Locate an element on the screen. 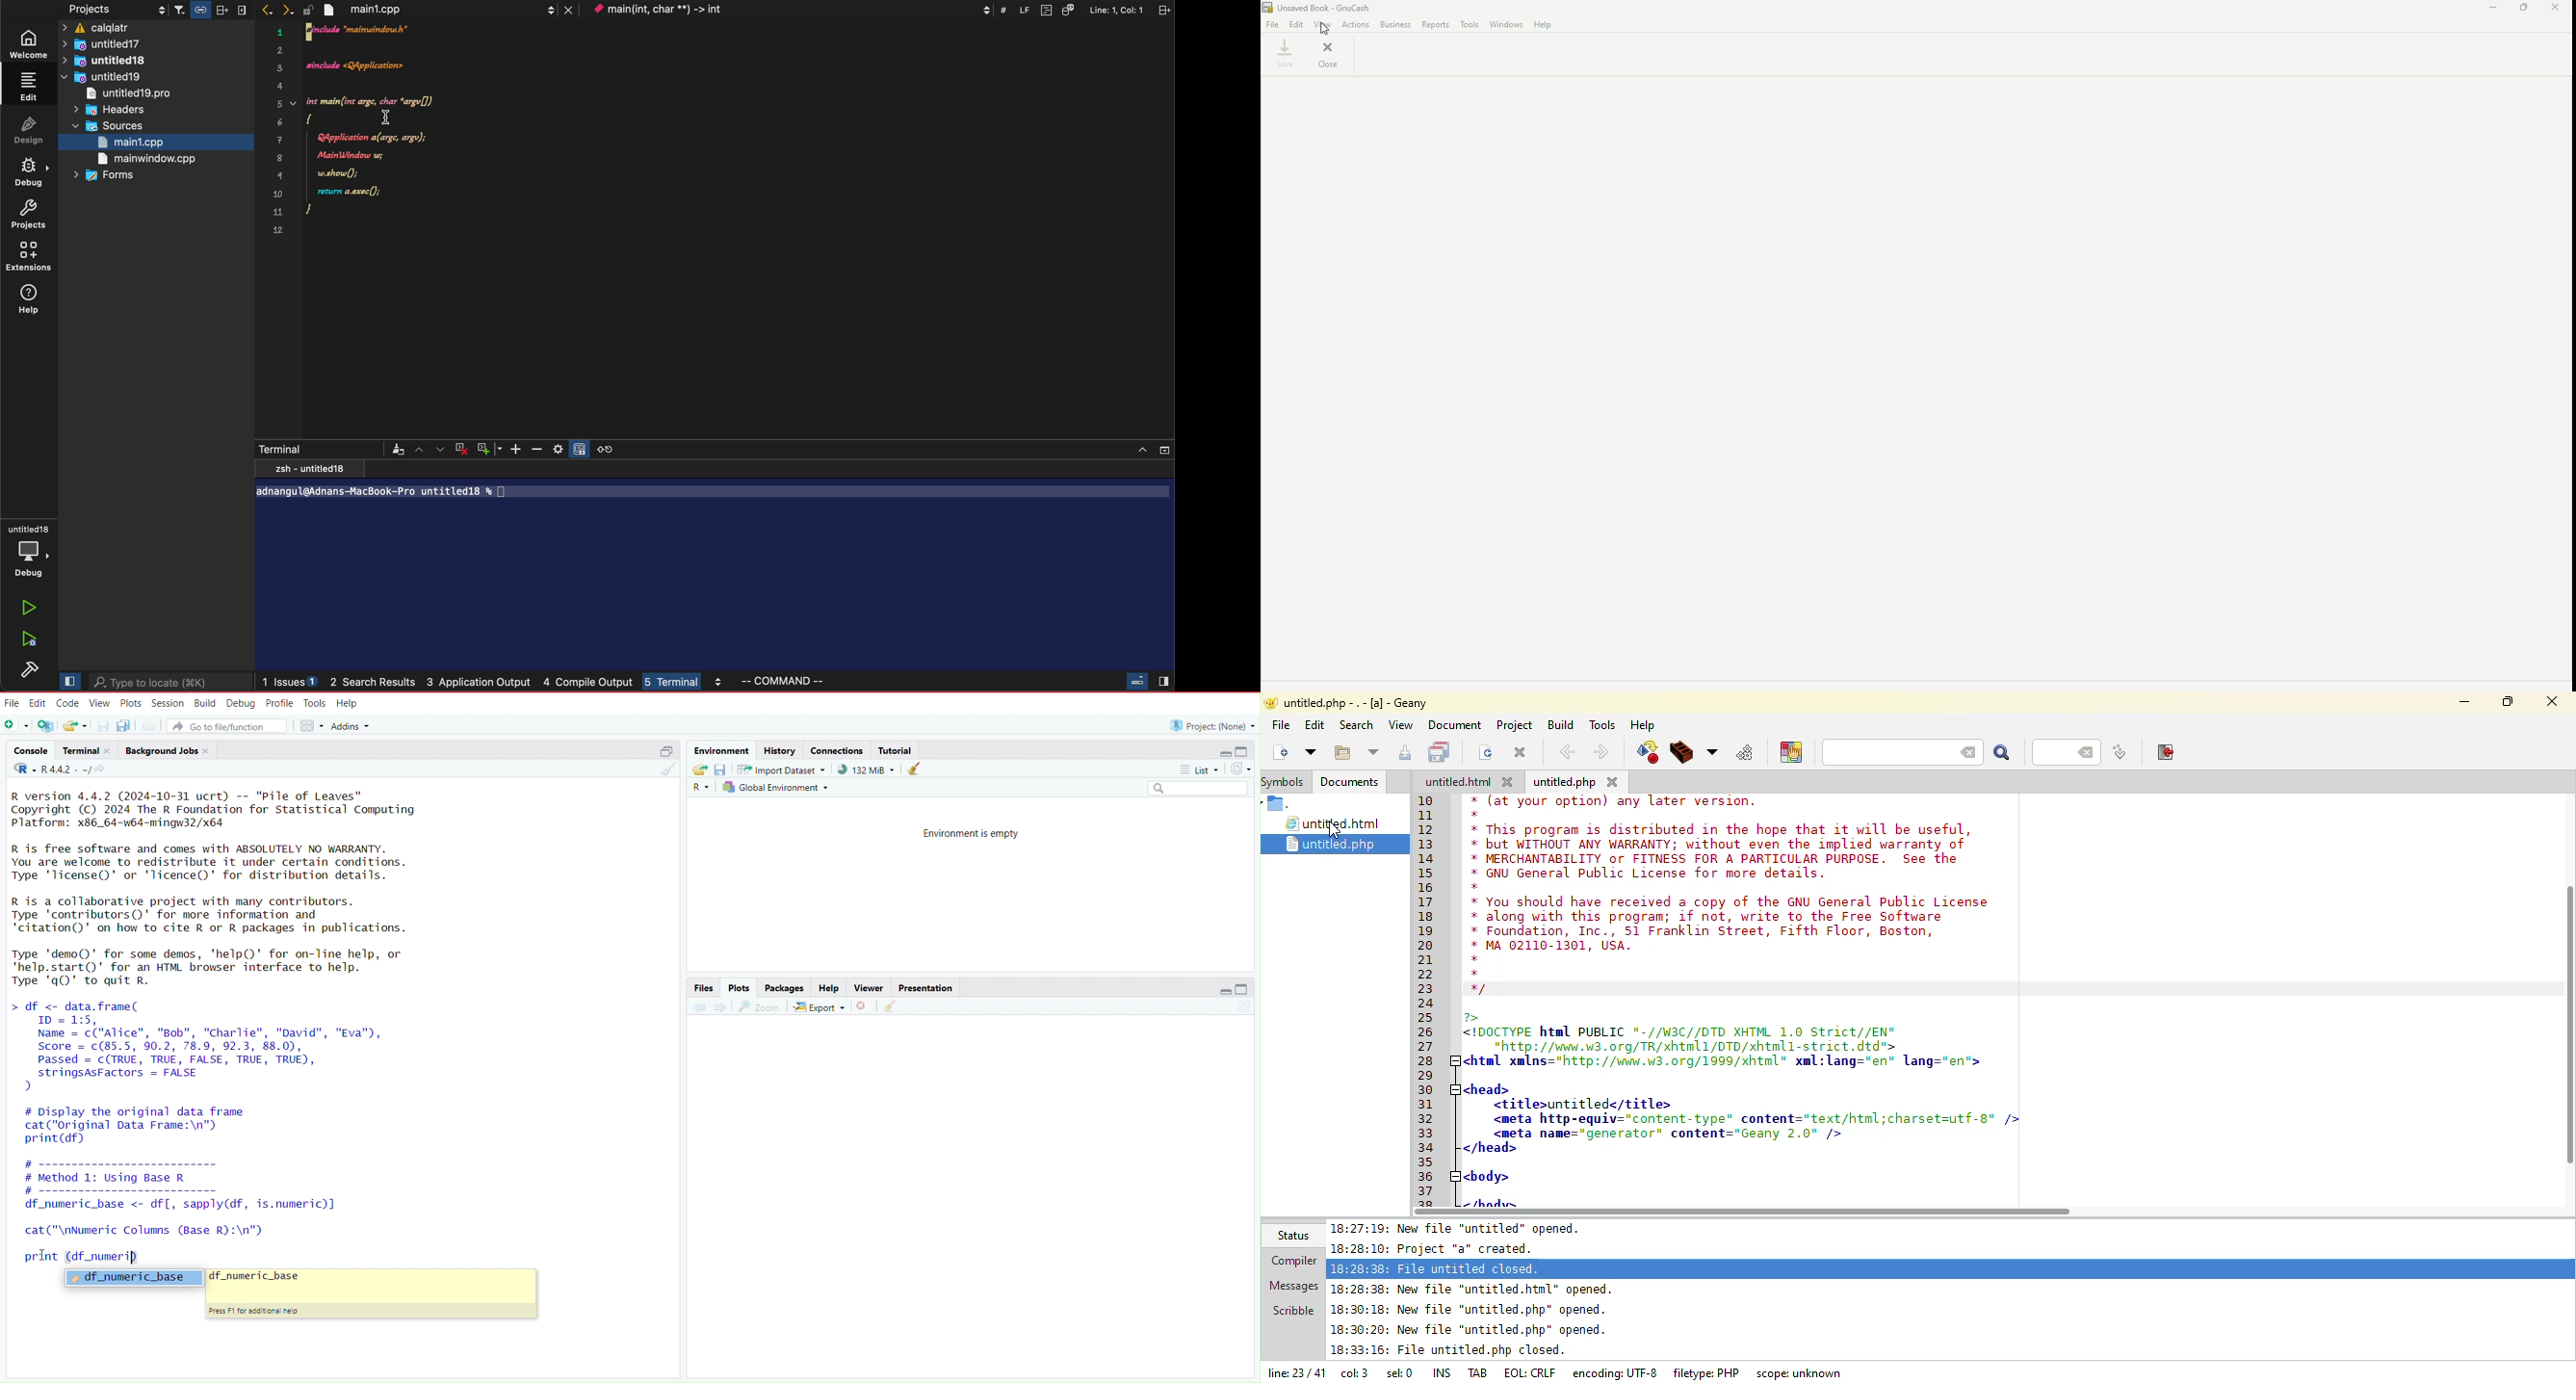  df _numeric_base <- df[, sapply(df, is.numeric)]
cat ("\nNumeric Columns (Base R):\n") is located at coordinates (198, 1218).